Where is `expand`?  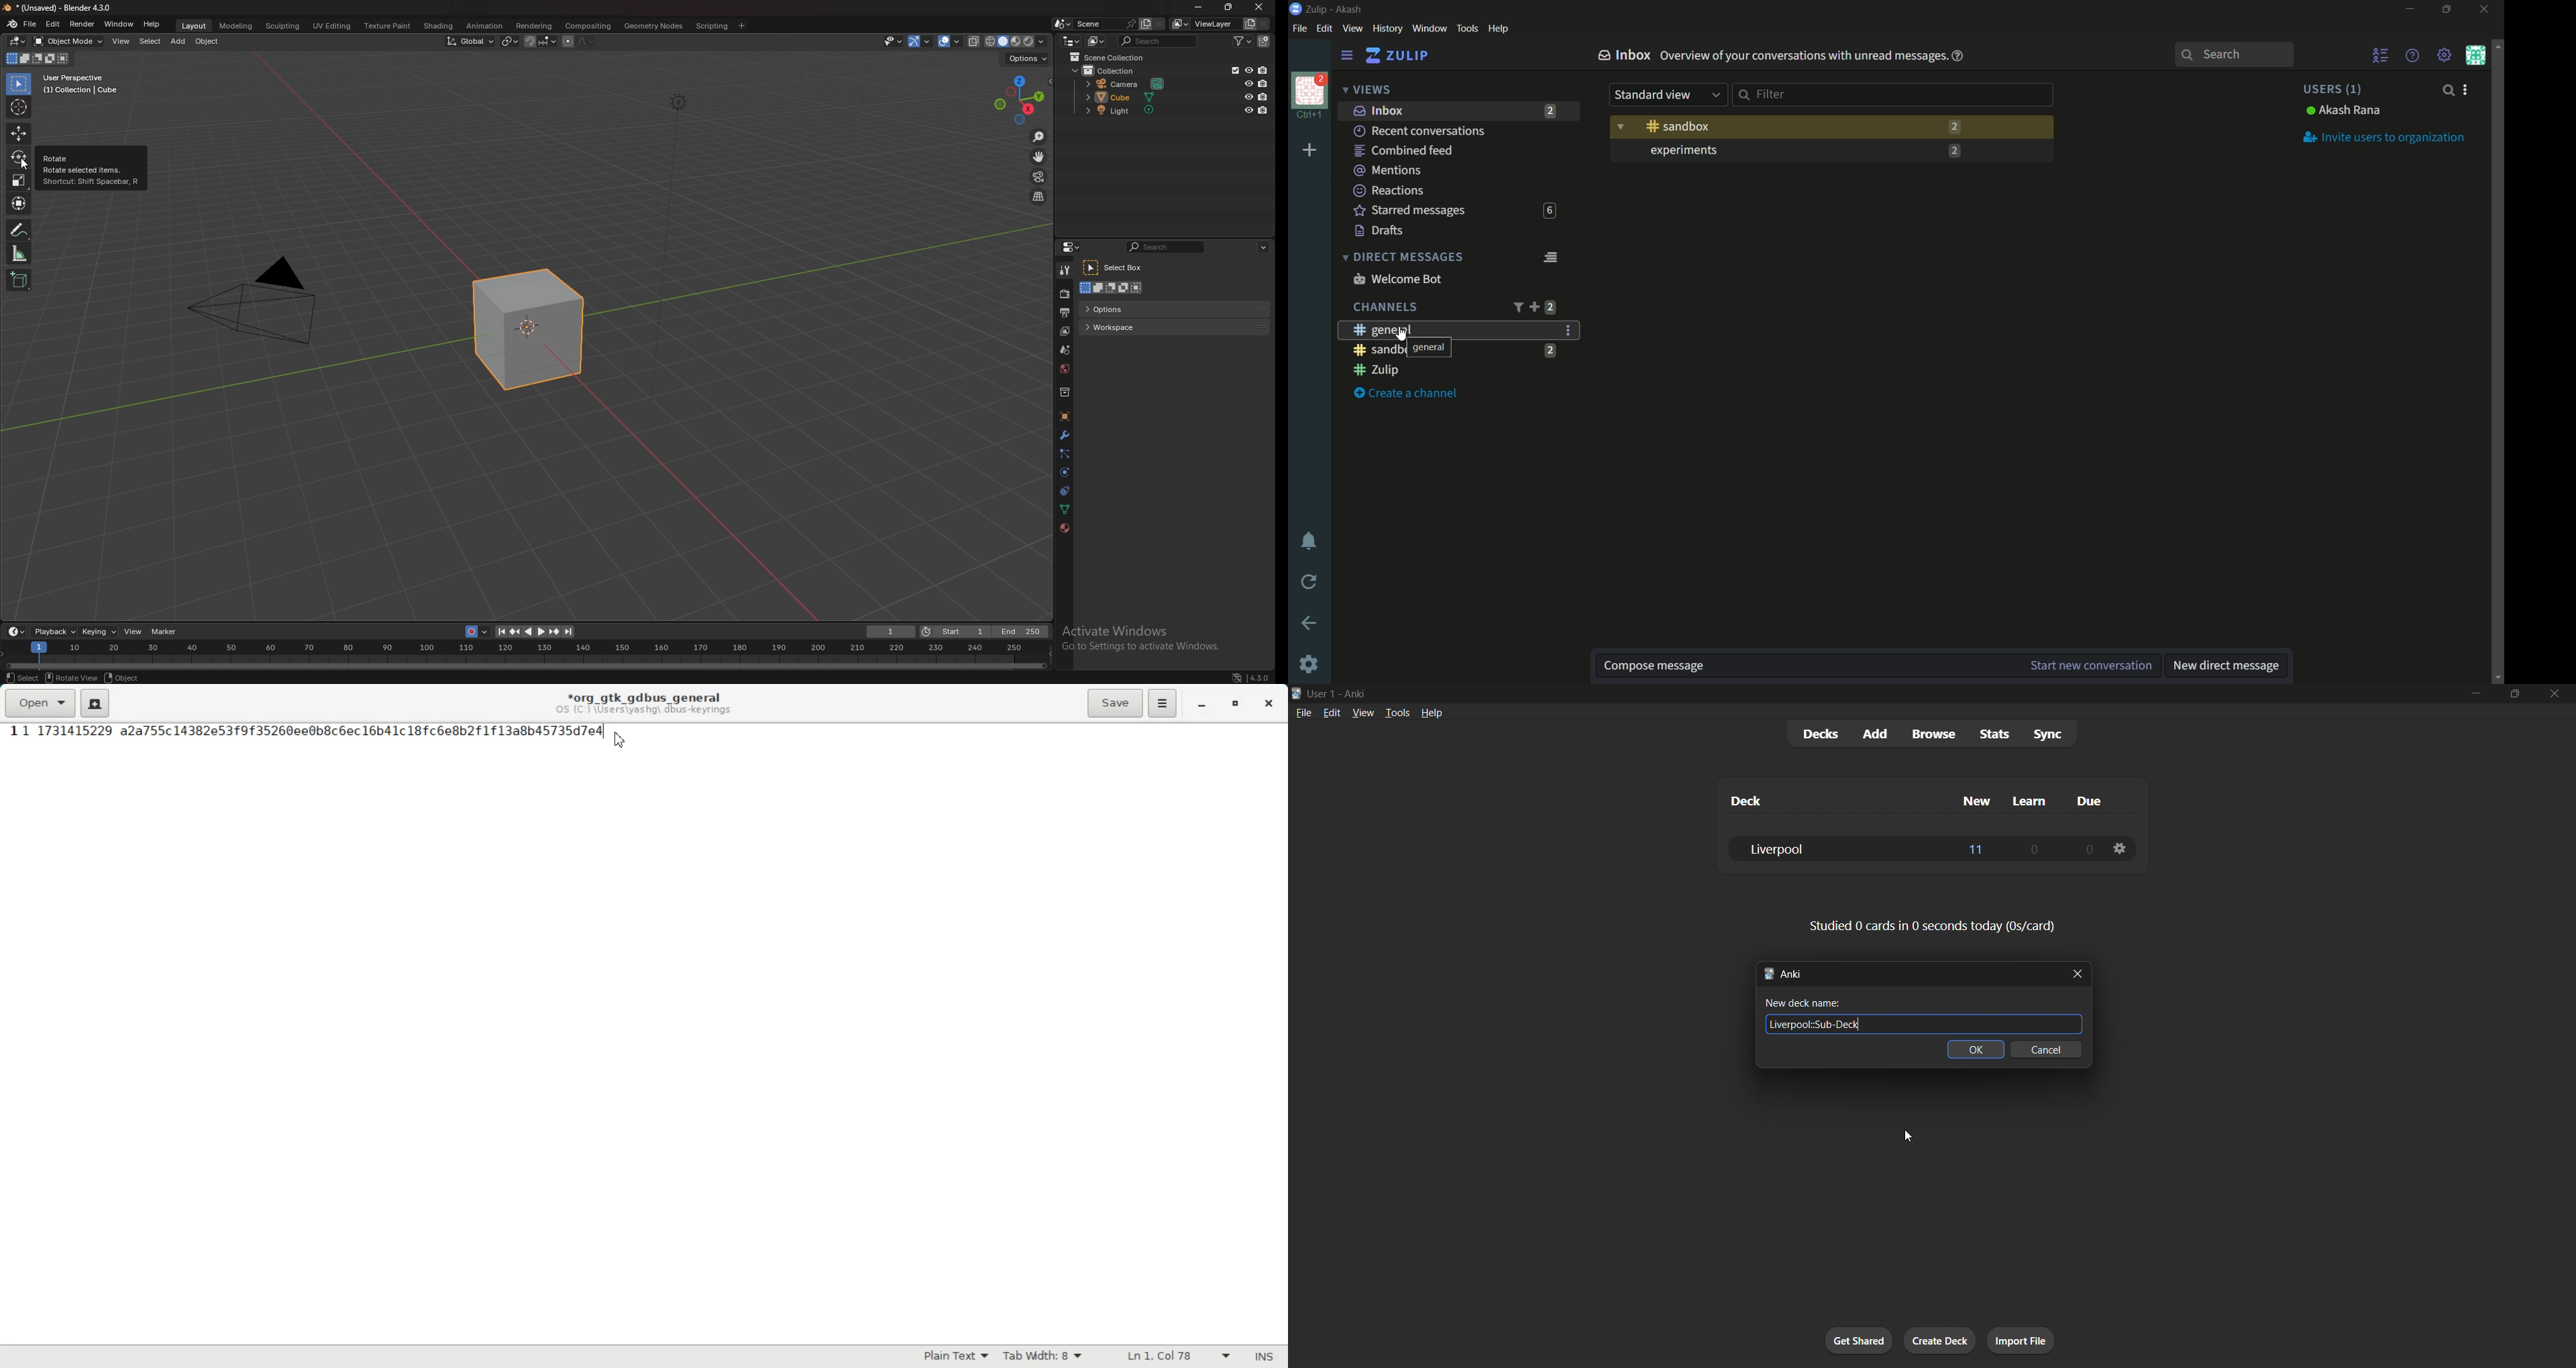
expand is located at coordinates (1621, 125).